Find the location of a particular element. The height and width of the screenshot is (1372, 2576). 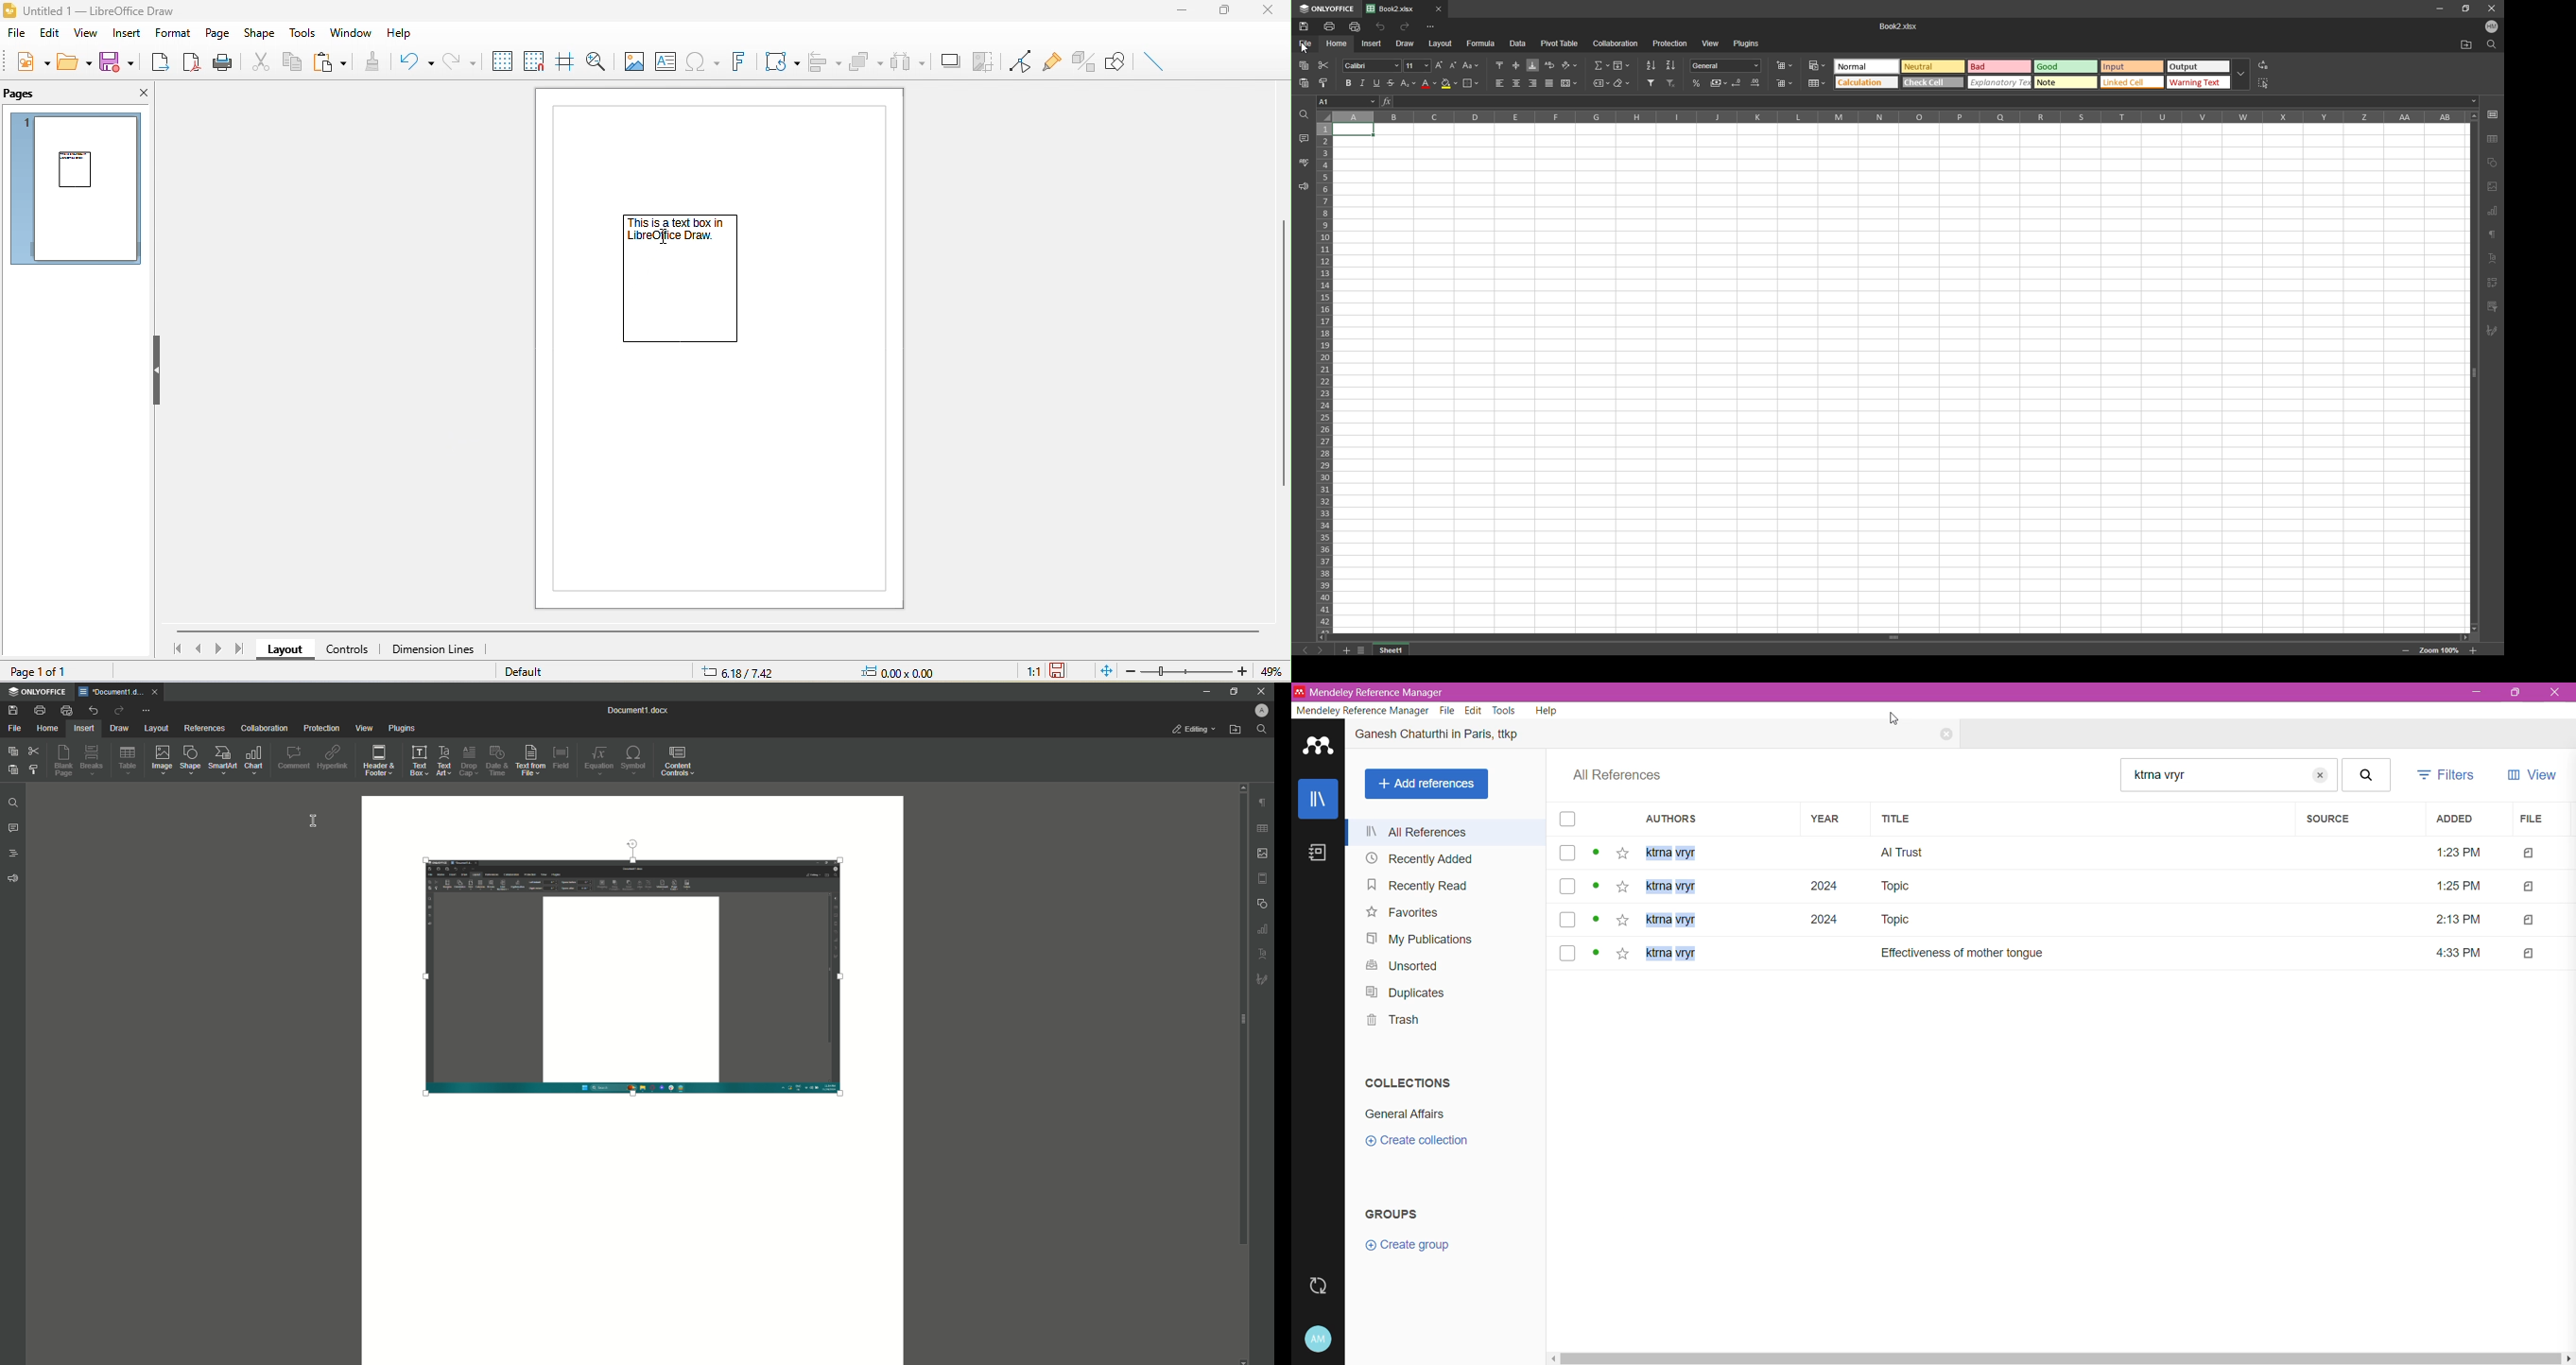

Profile is located at coordinates (1261, 710).